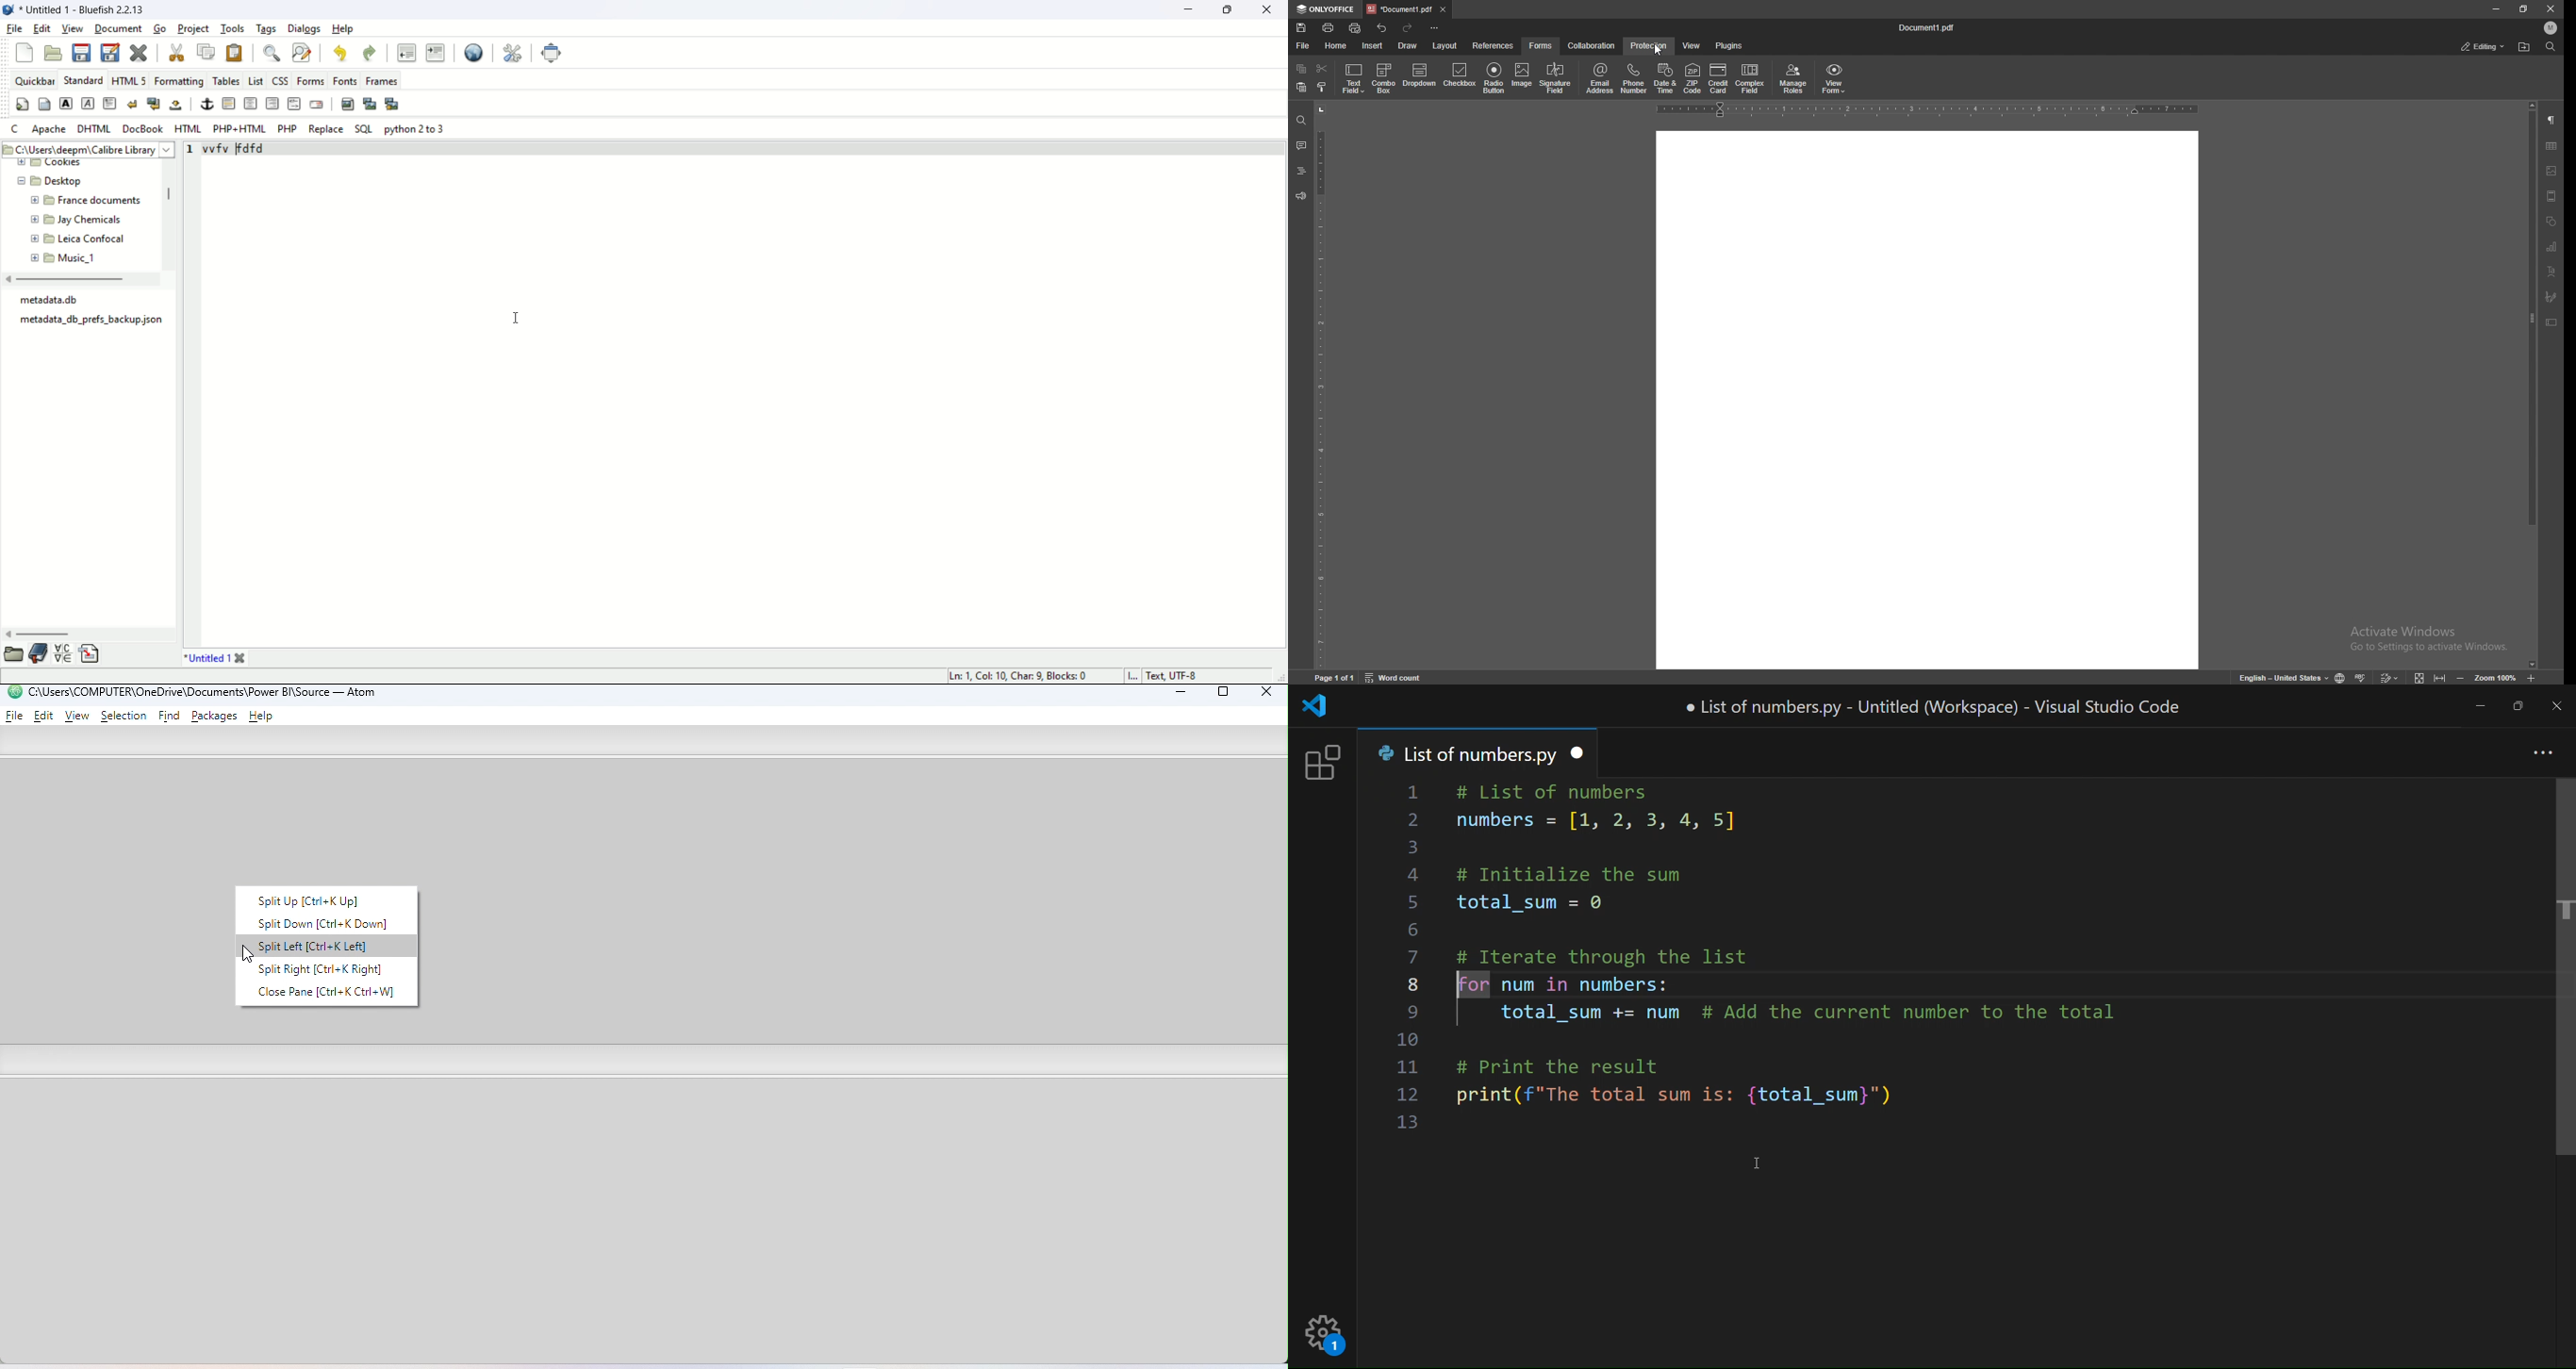 This screenshot has width=2576, height=1372. I want to click on find and replace, so click(303, 52).